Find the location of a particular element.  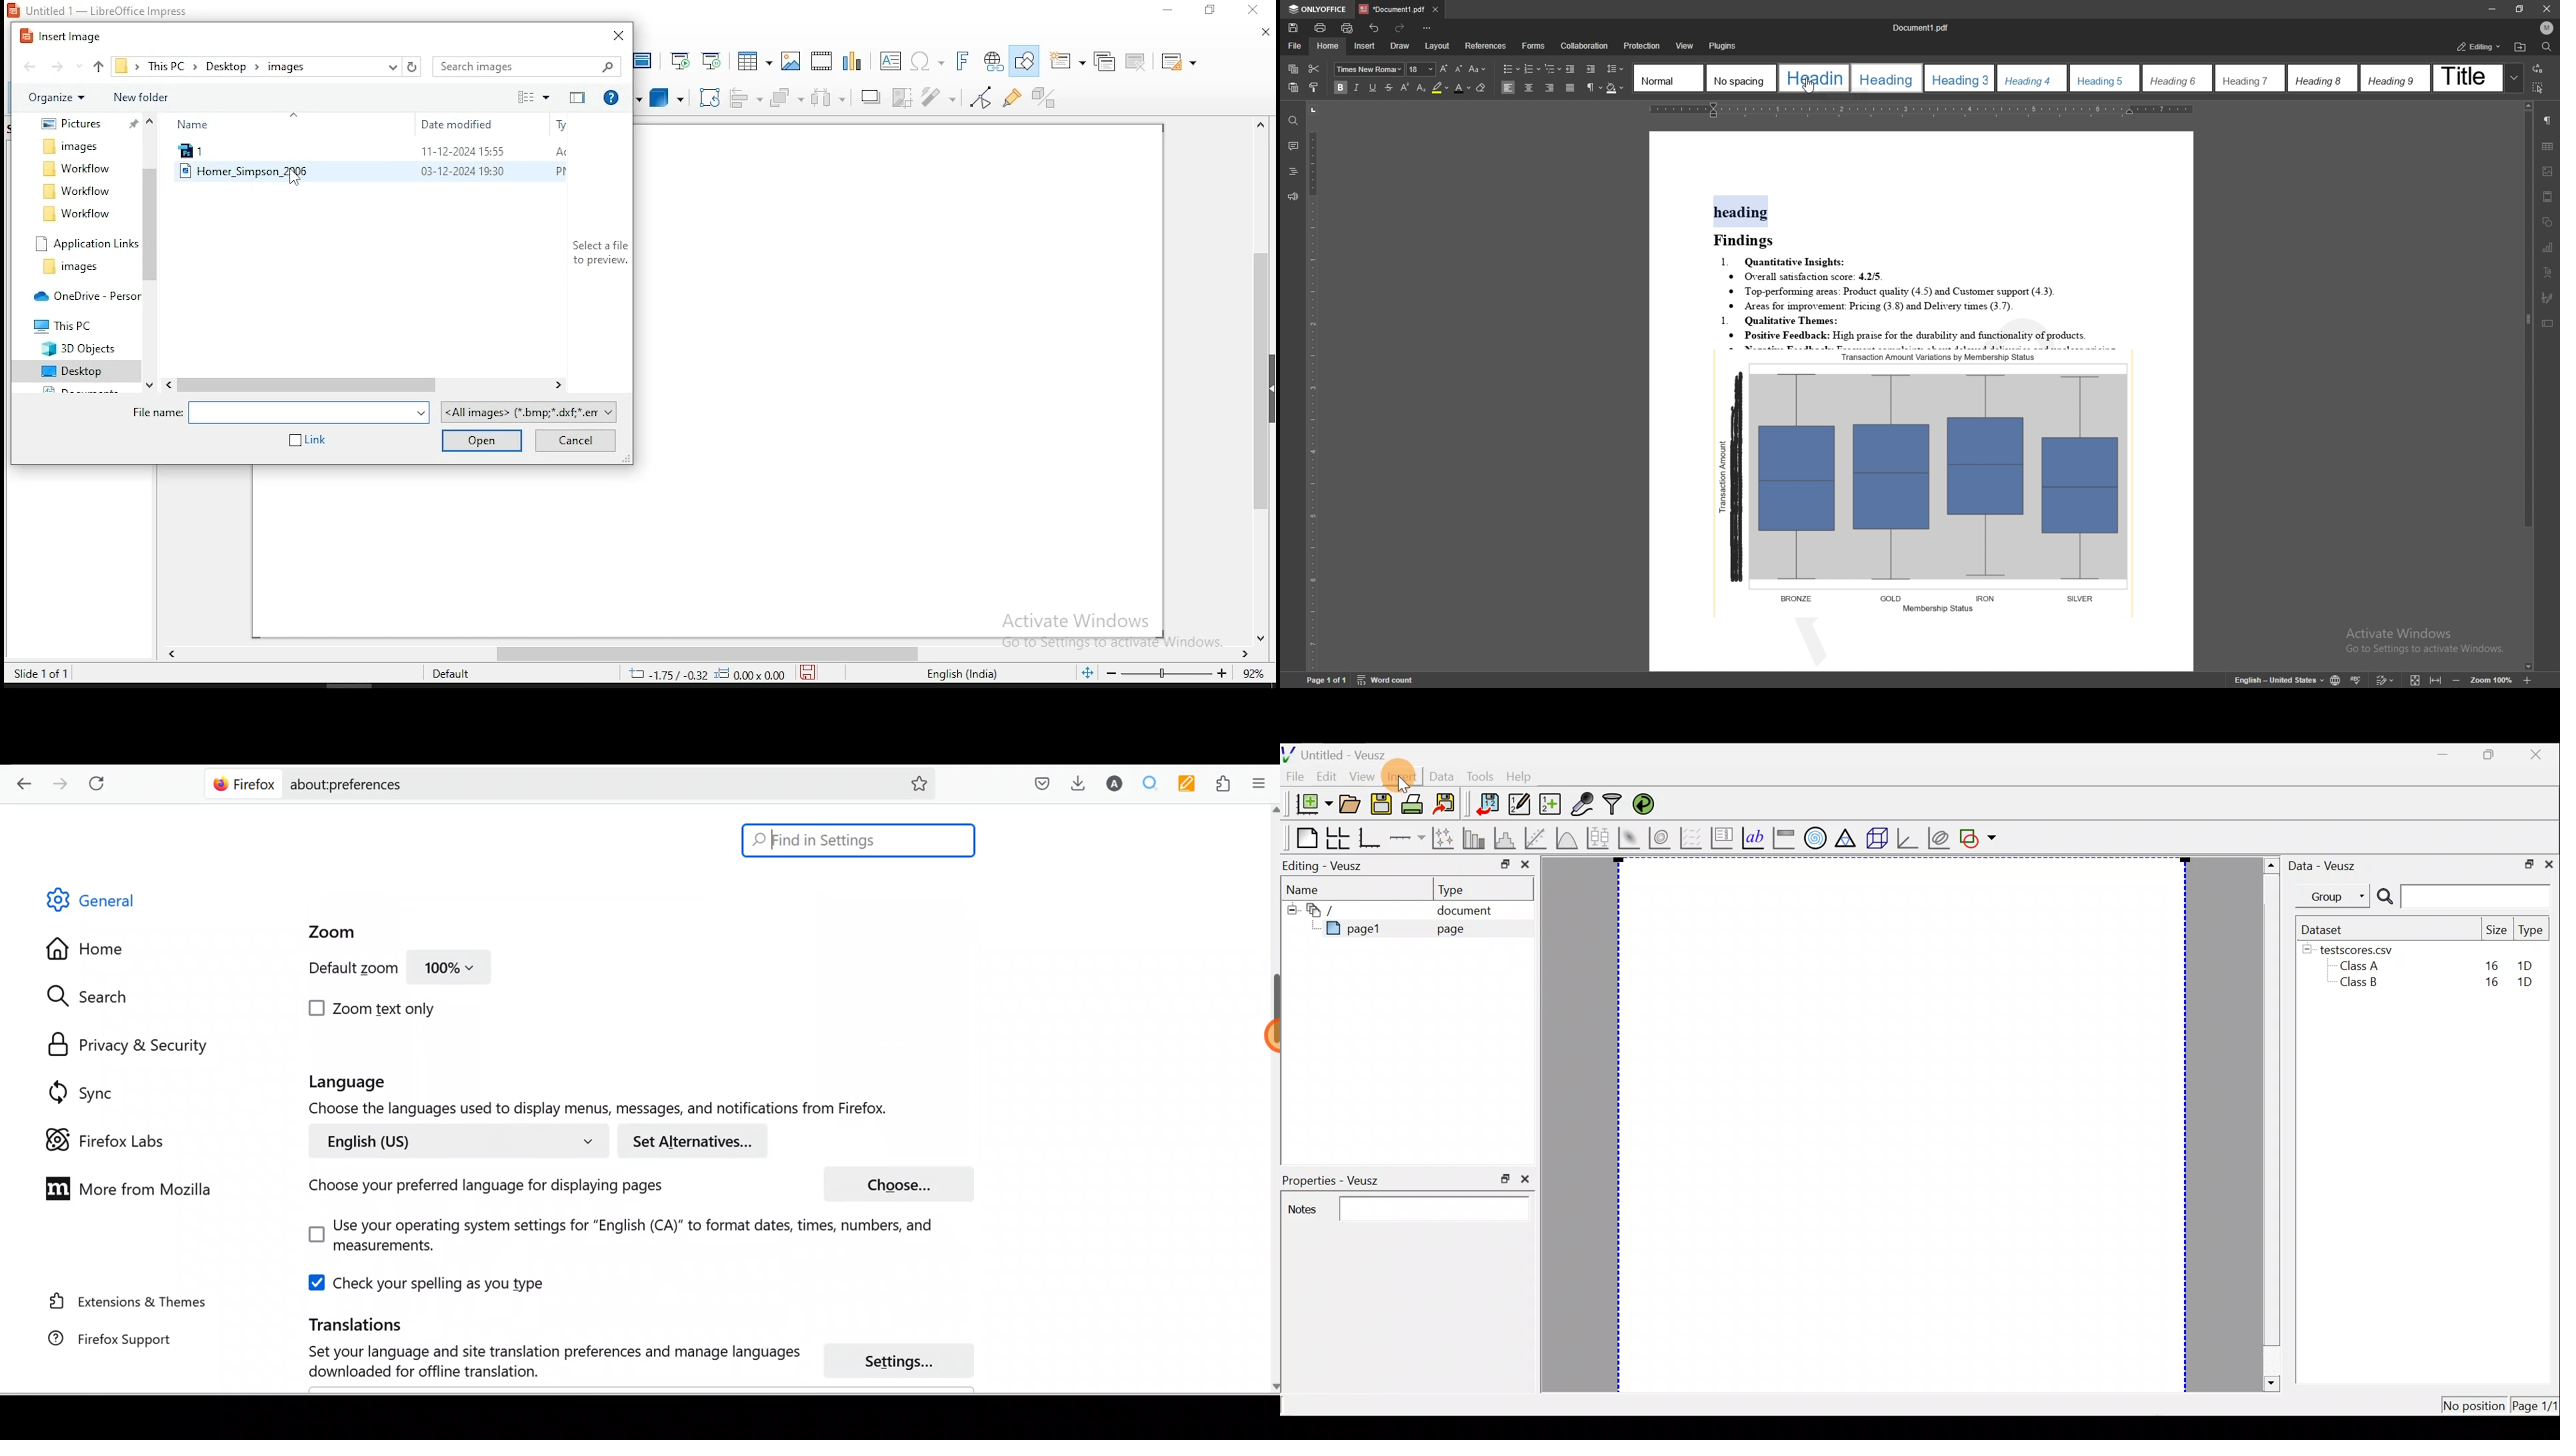

View is located at coordinates (1683, 46).